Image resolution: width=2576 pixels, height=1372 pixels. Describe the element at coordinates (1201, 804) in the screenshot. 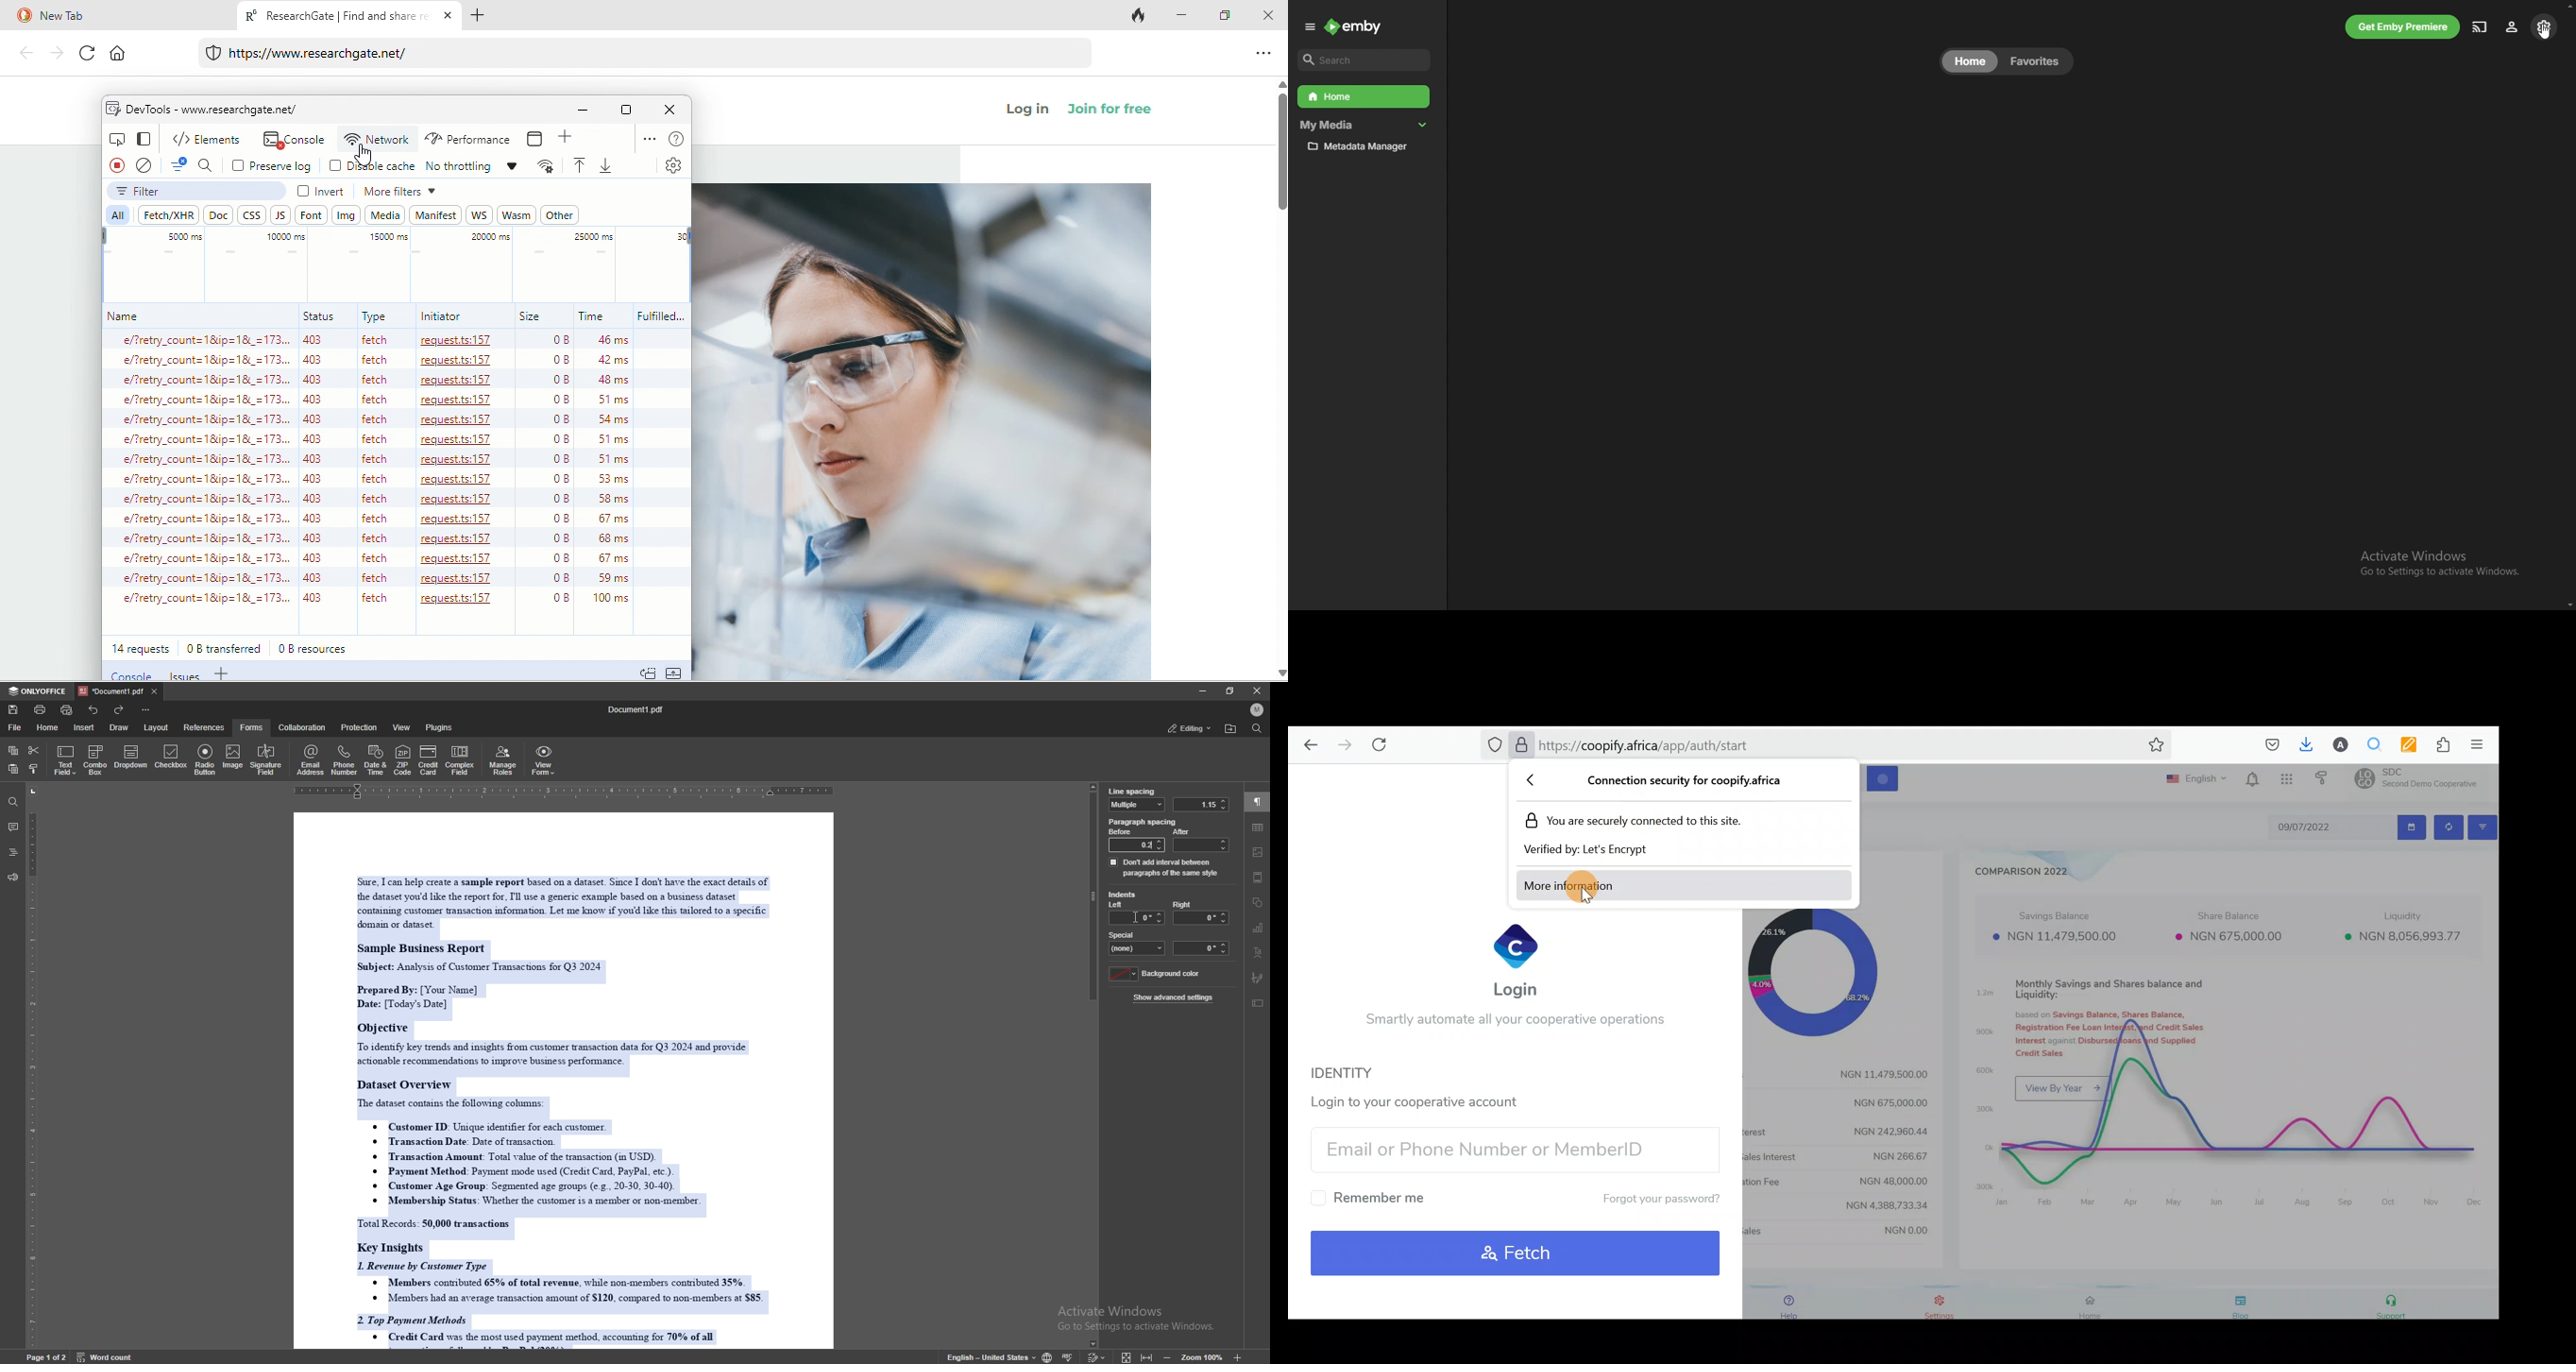

I see `line spacing value` at that location.